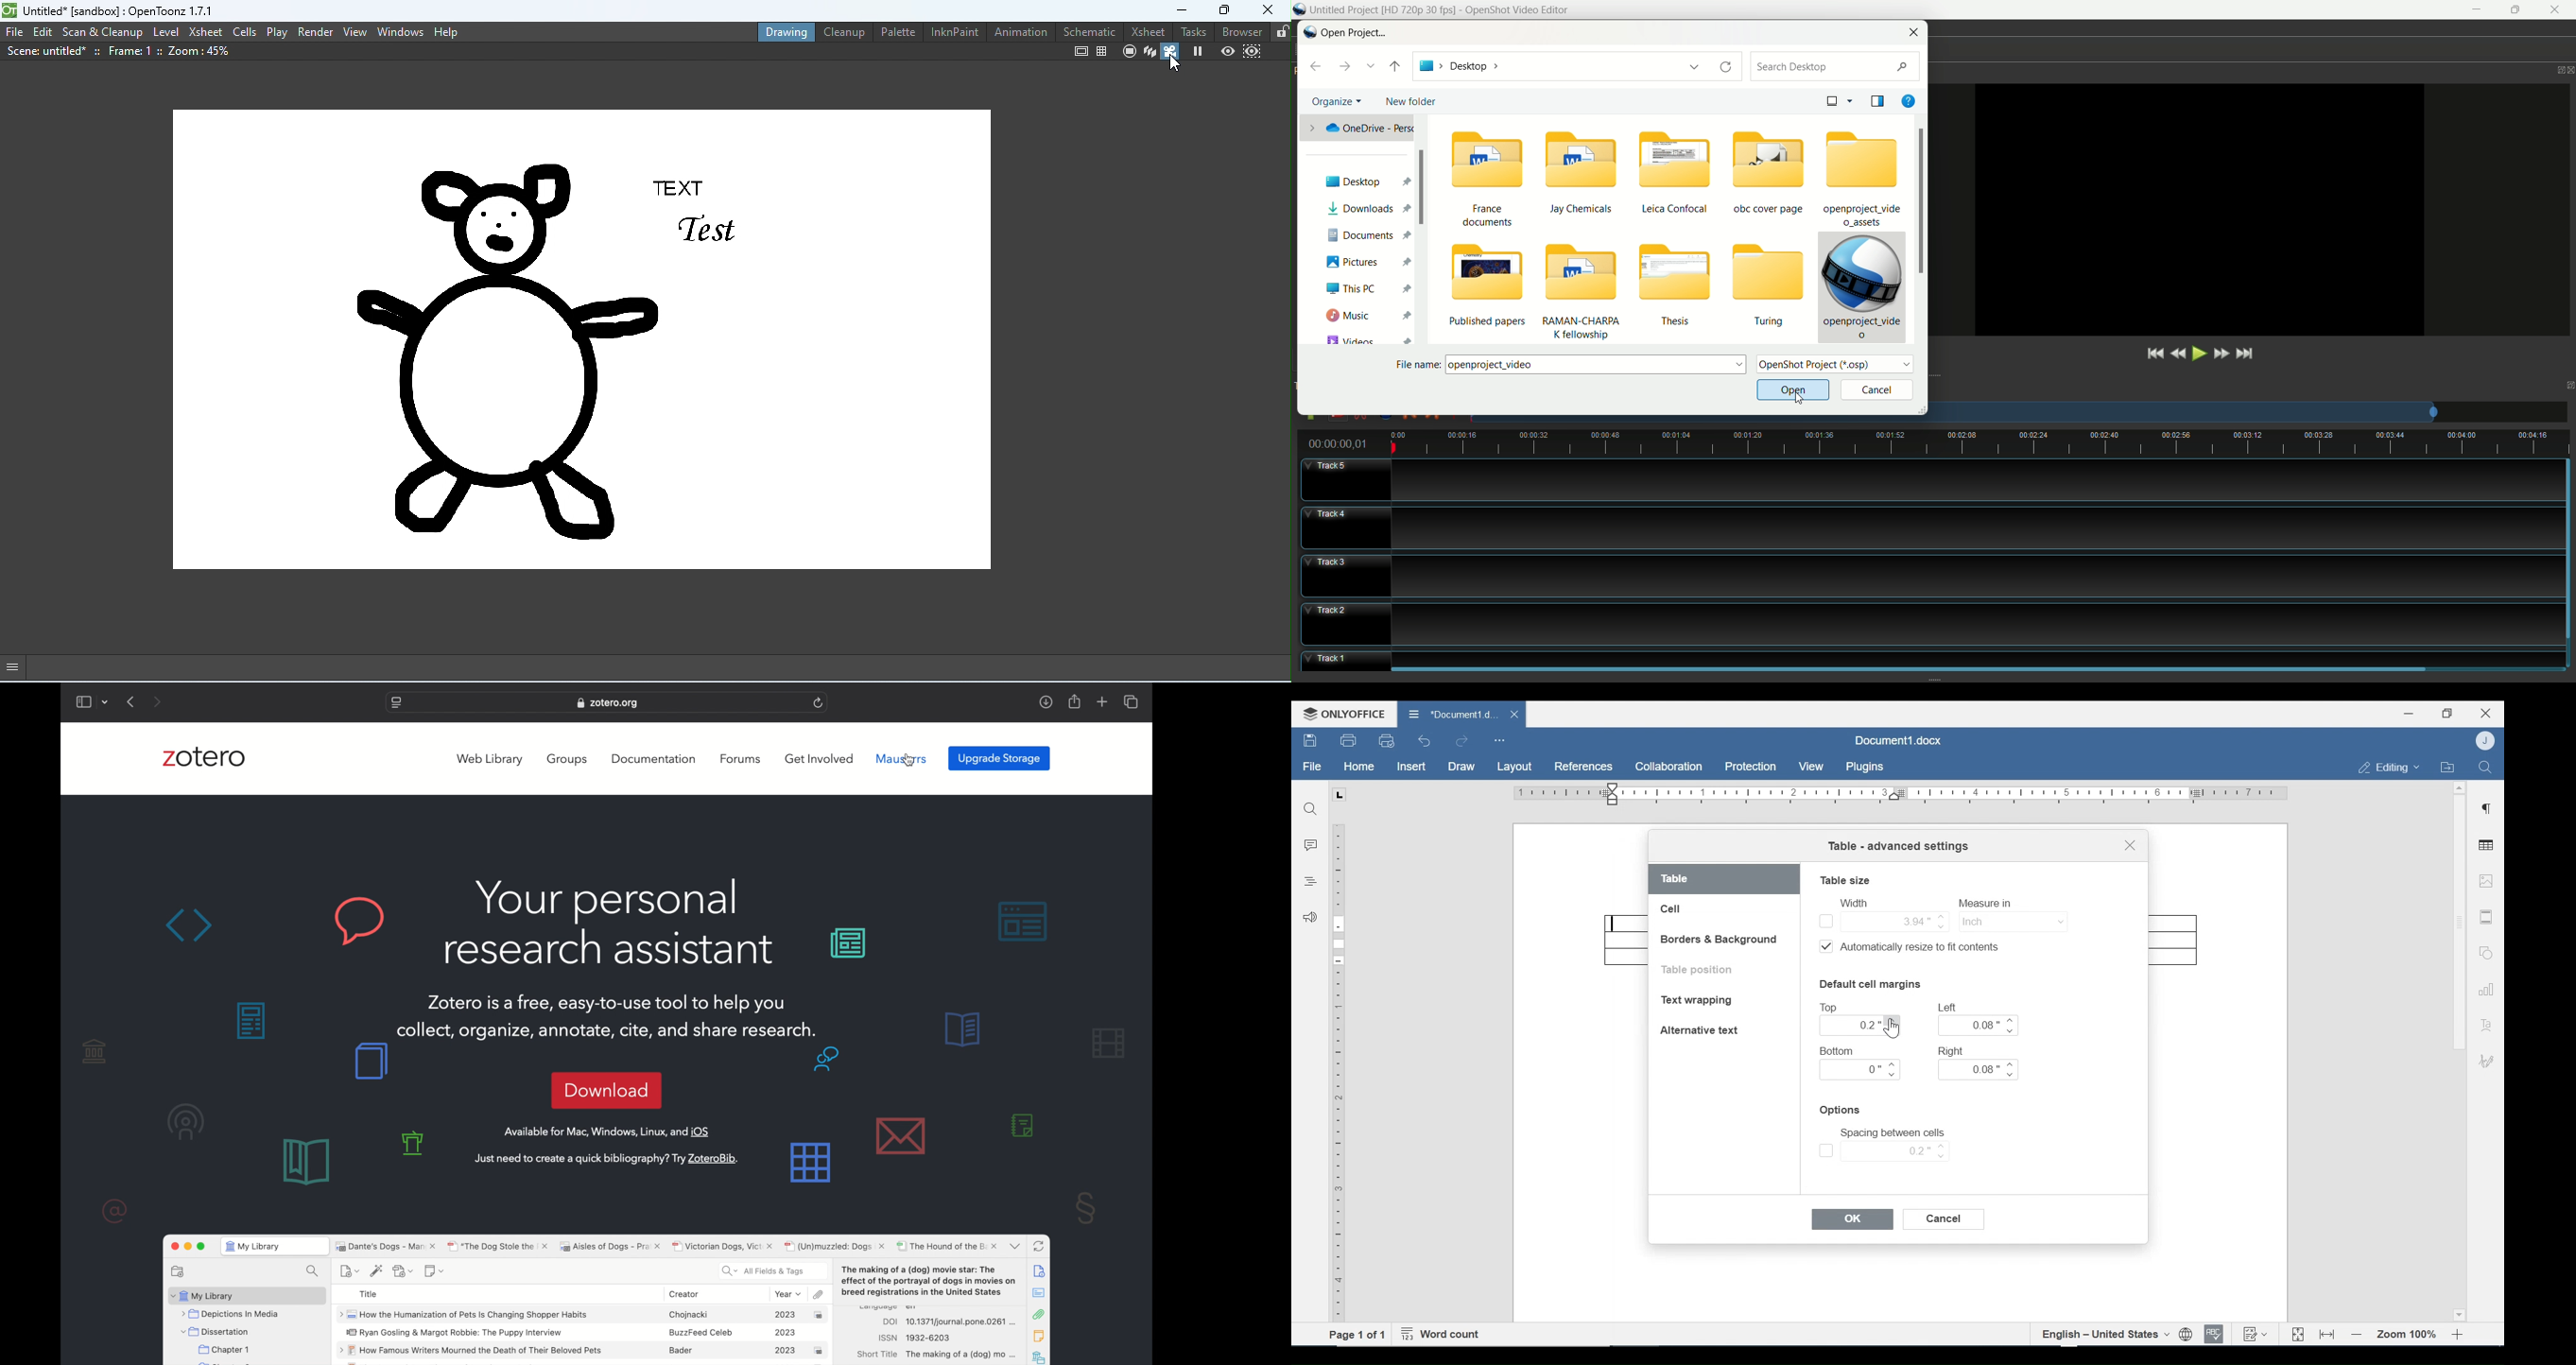 This screenshot has height=1372, width=2576. I want to click on InknPaint, so click(955, 33).